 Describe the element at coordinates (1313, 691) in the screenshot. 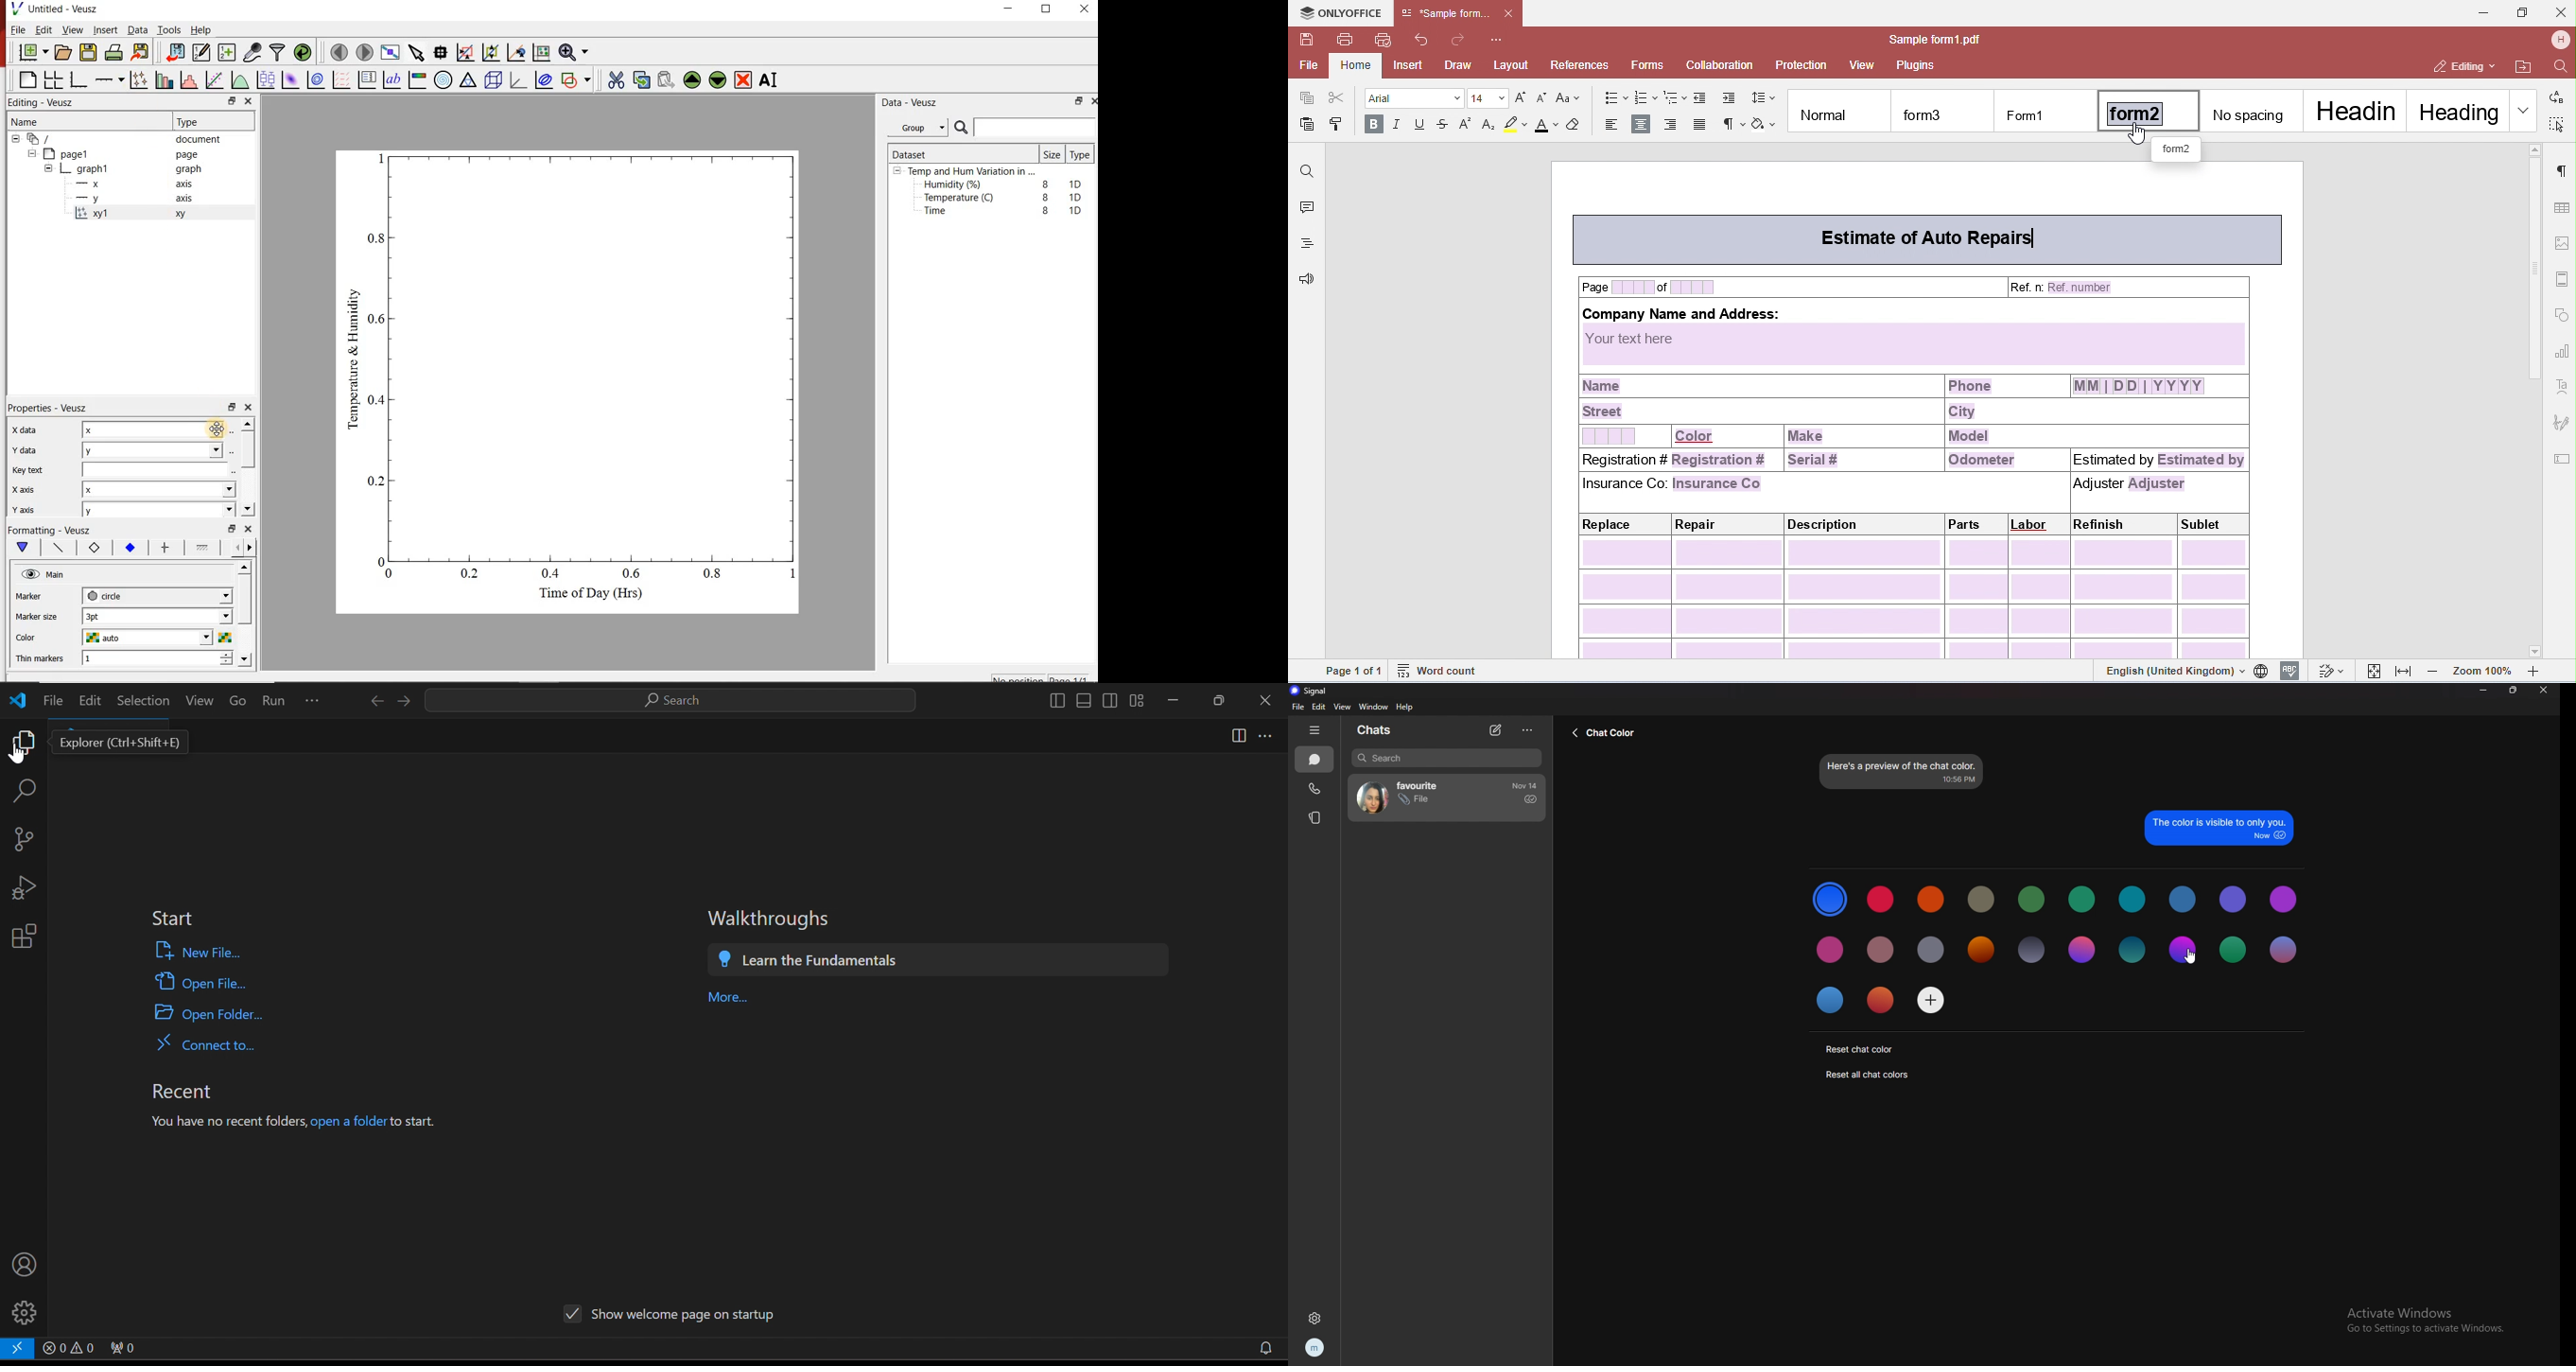

I see `signal` at that location.